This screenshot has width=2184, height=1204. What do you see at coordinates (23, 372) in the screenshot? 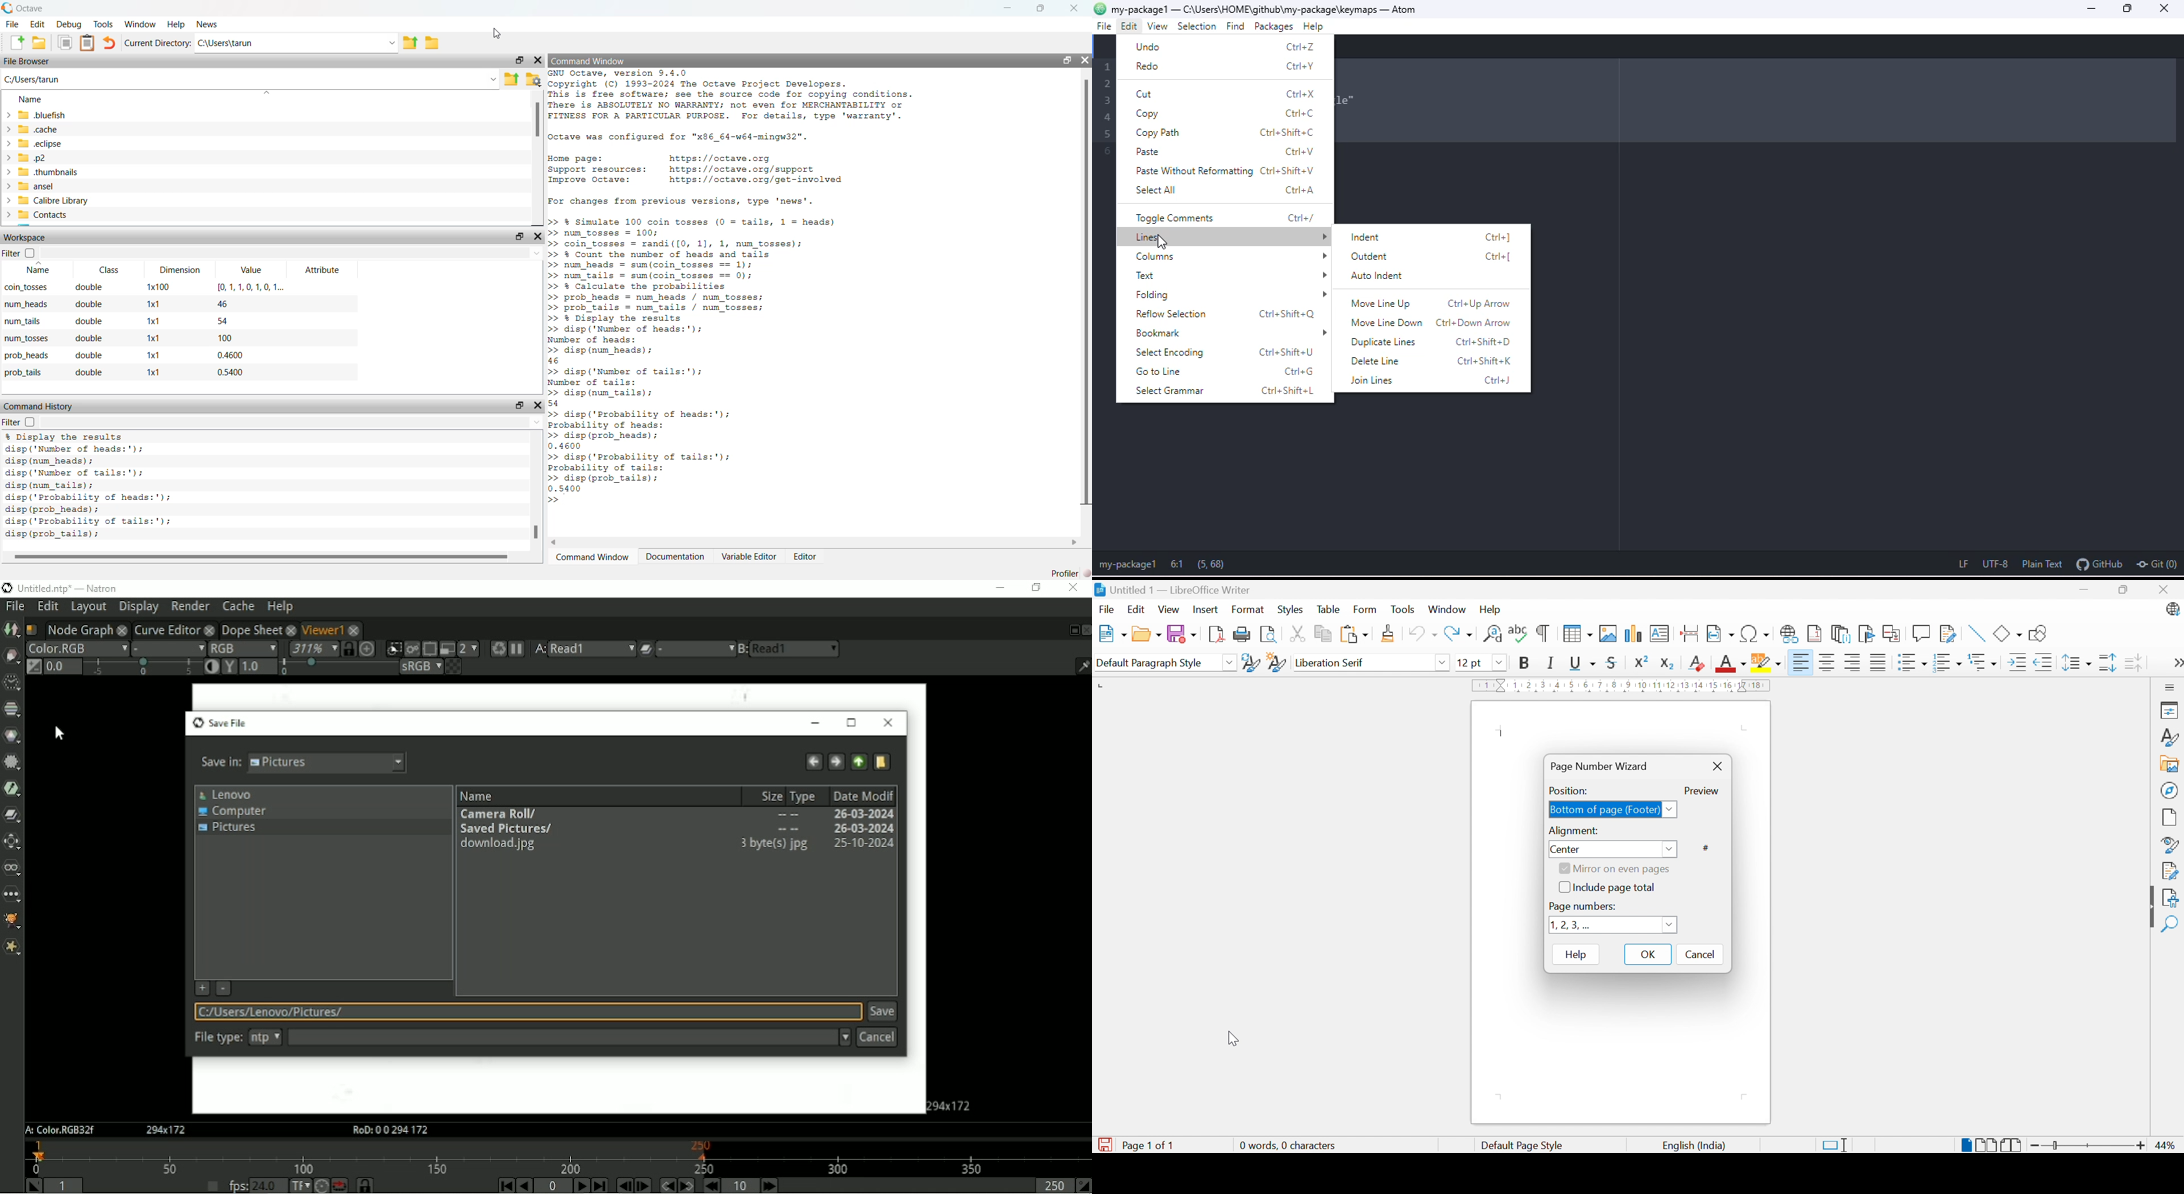
I see `prob_tails` at bounding box center [23, 372].